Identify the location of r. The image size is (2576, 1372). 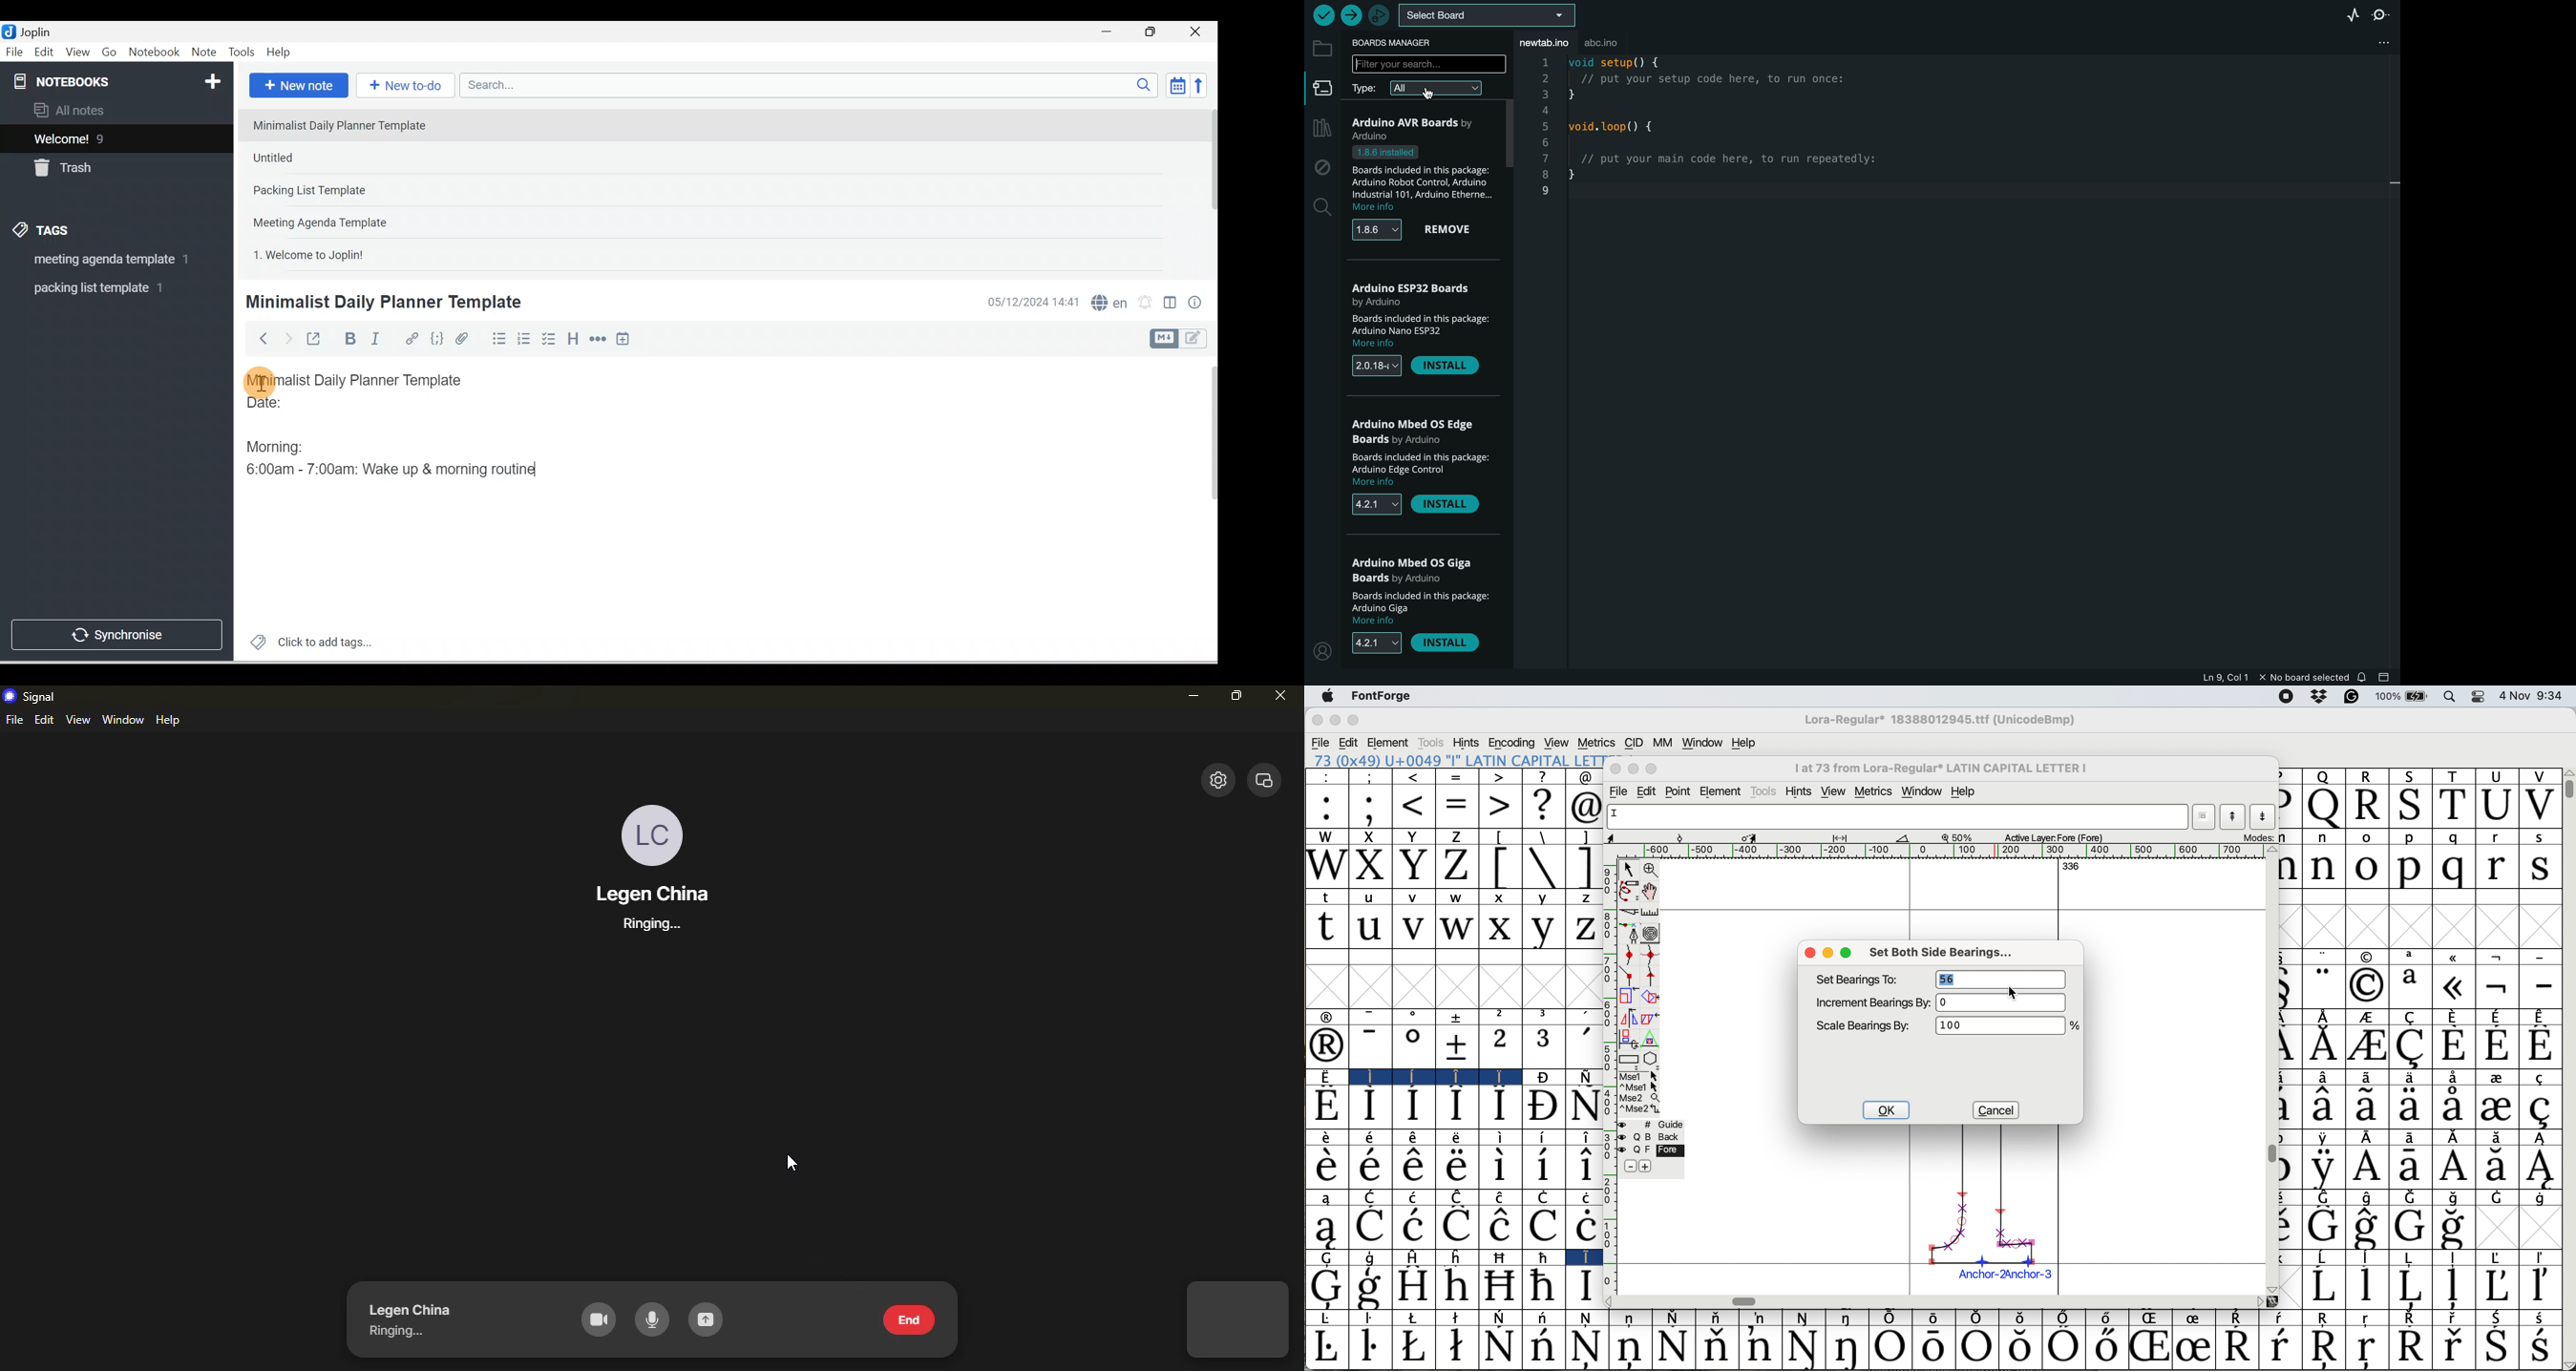
(2495, 837).